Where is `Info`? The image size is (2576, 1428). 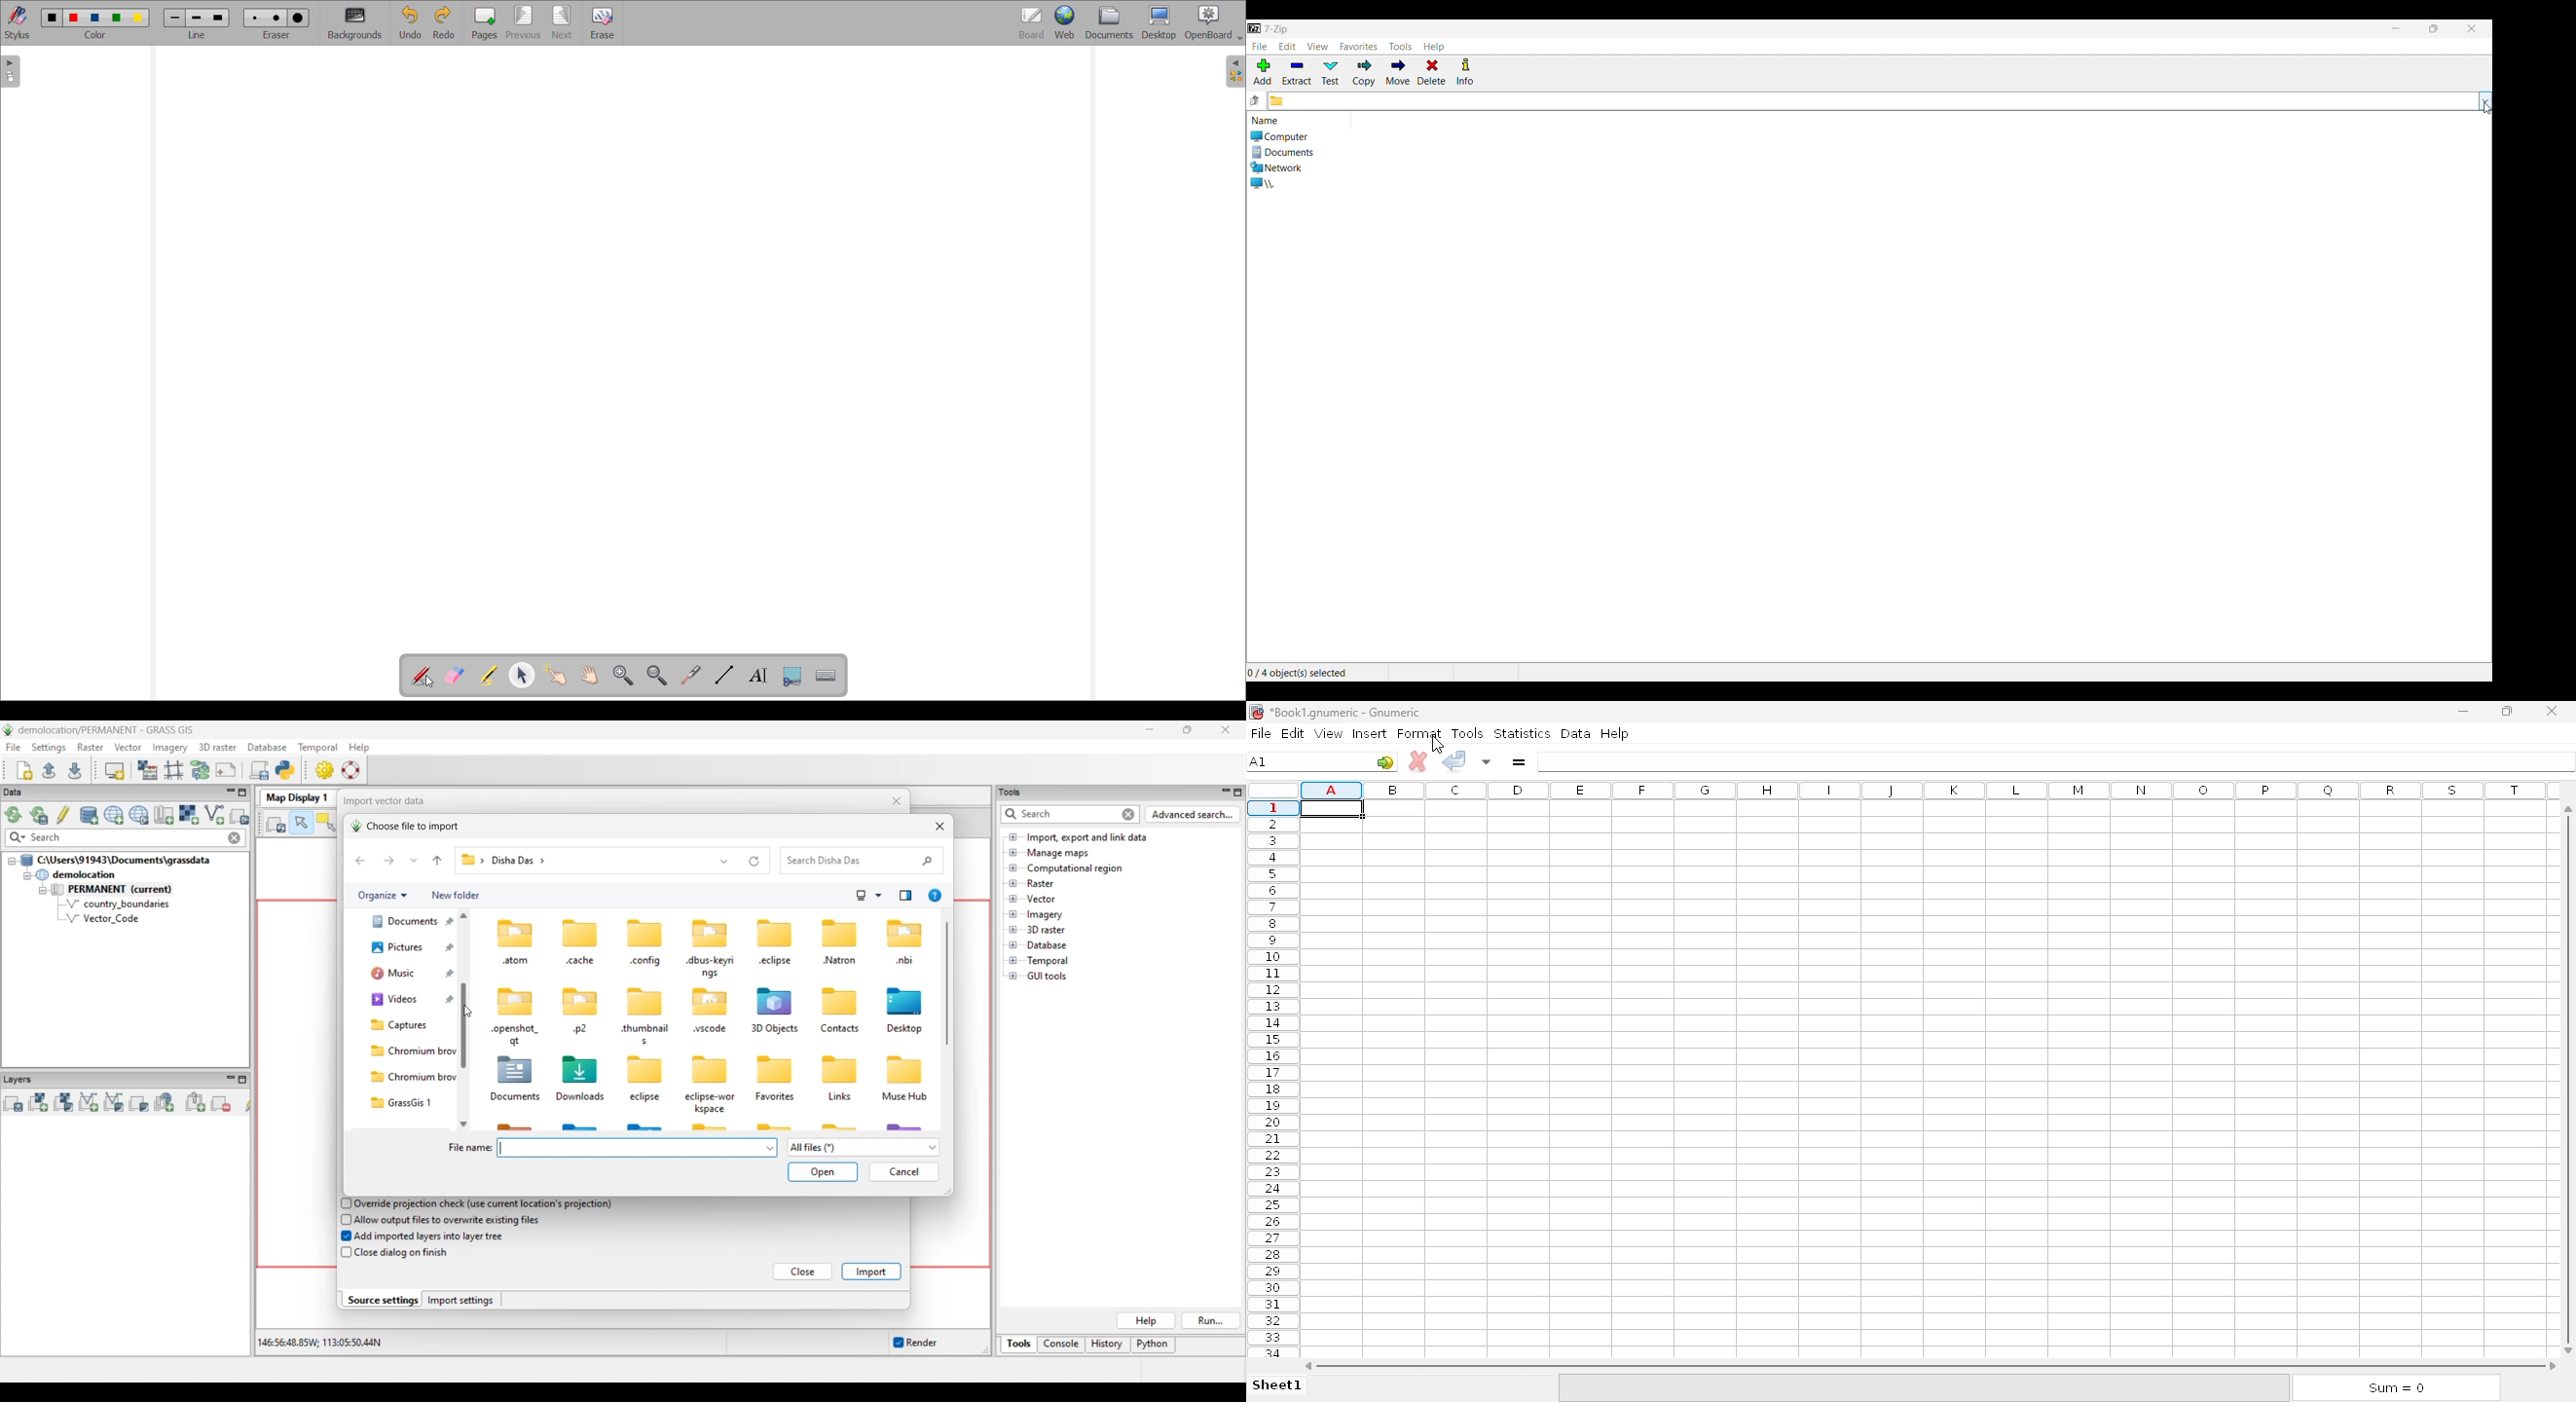 Info is located at coordinates (1465, 71).